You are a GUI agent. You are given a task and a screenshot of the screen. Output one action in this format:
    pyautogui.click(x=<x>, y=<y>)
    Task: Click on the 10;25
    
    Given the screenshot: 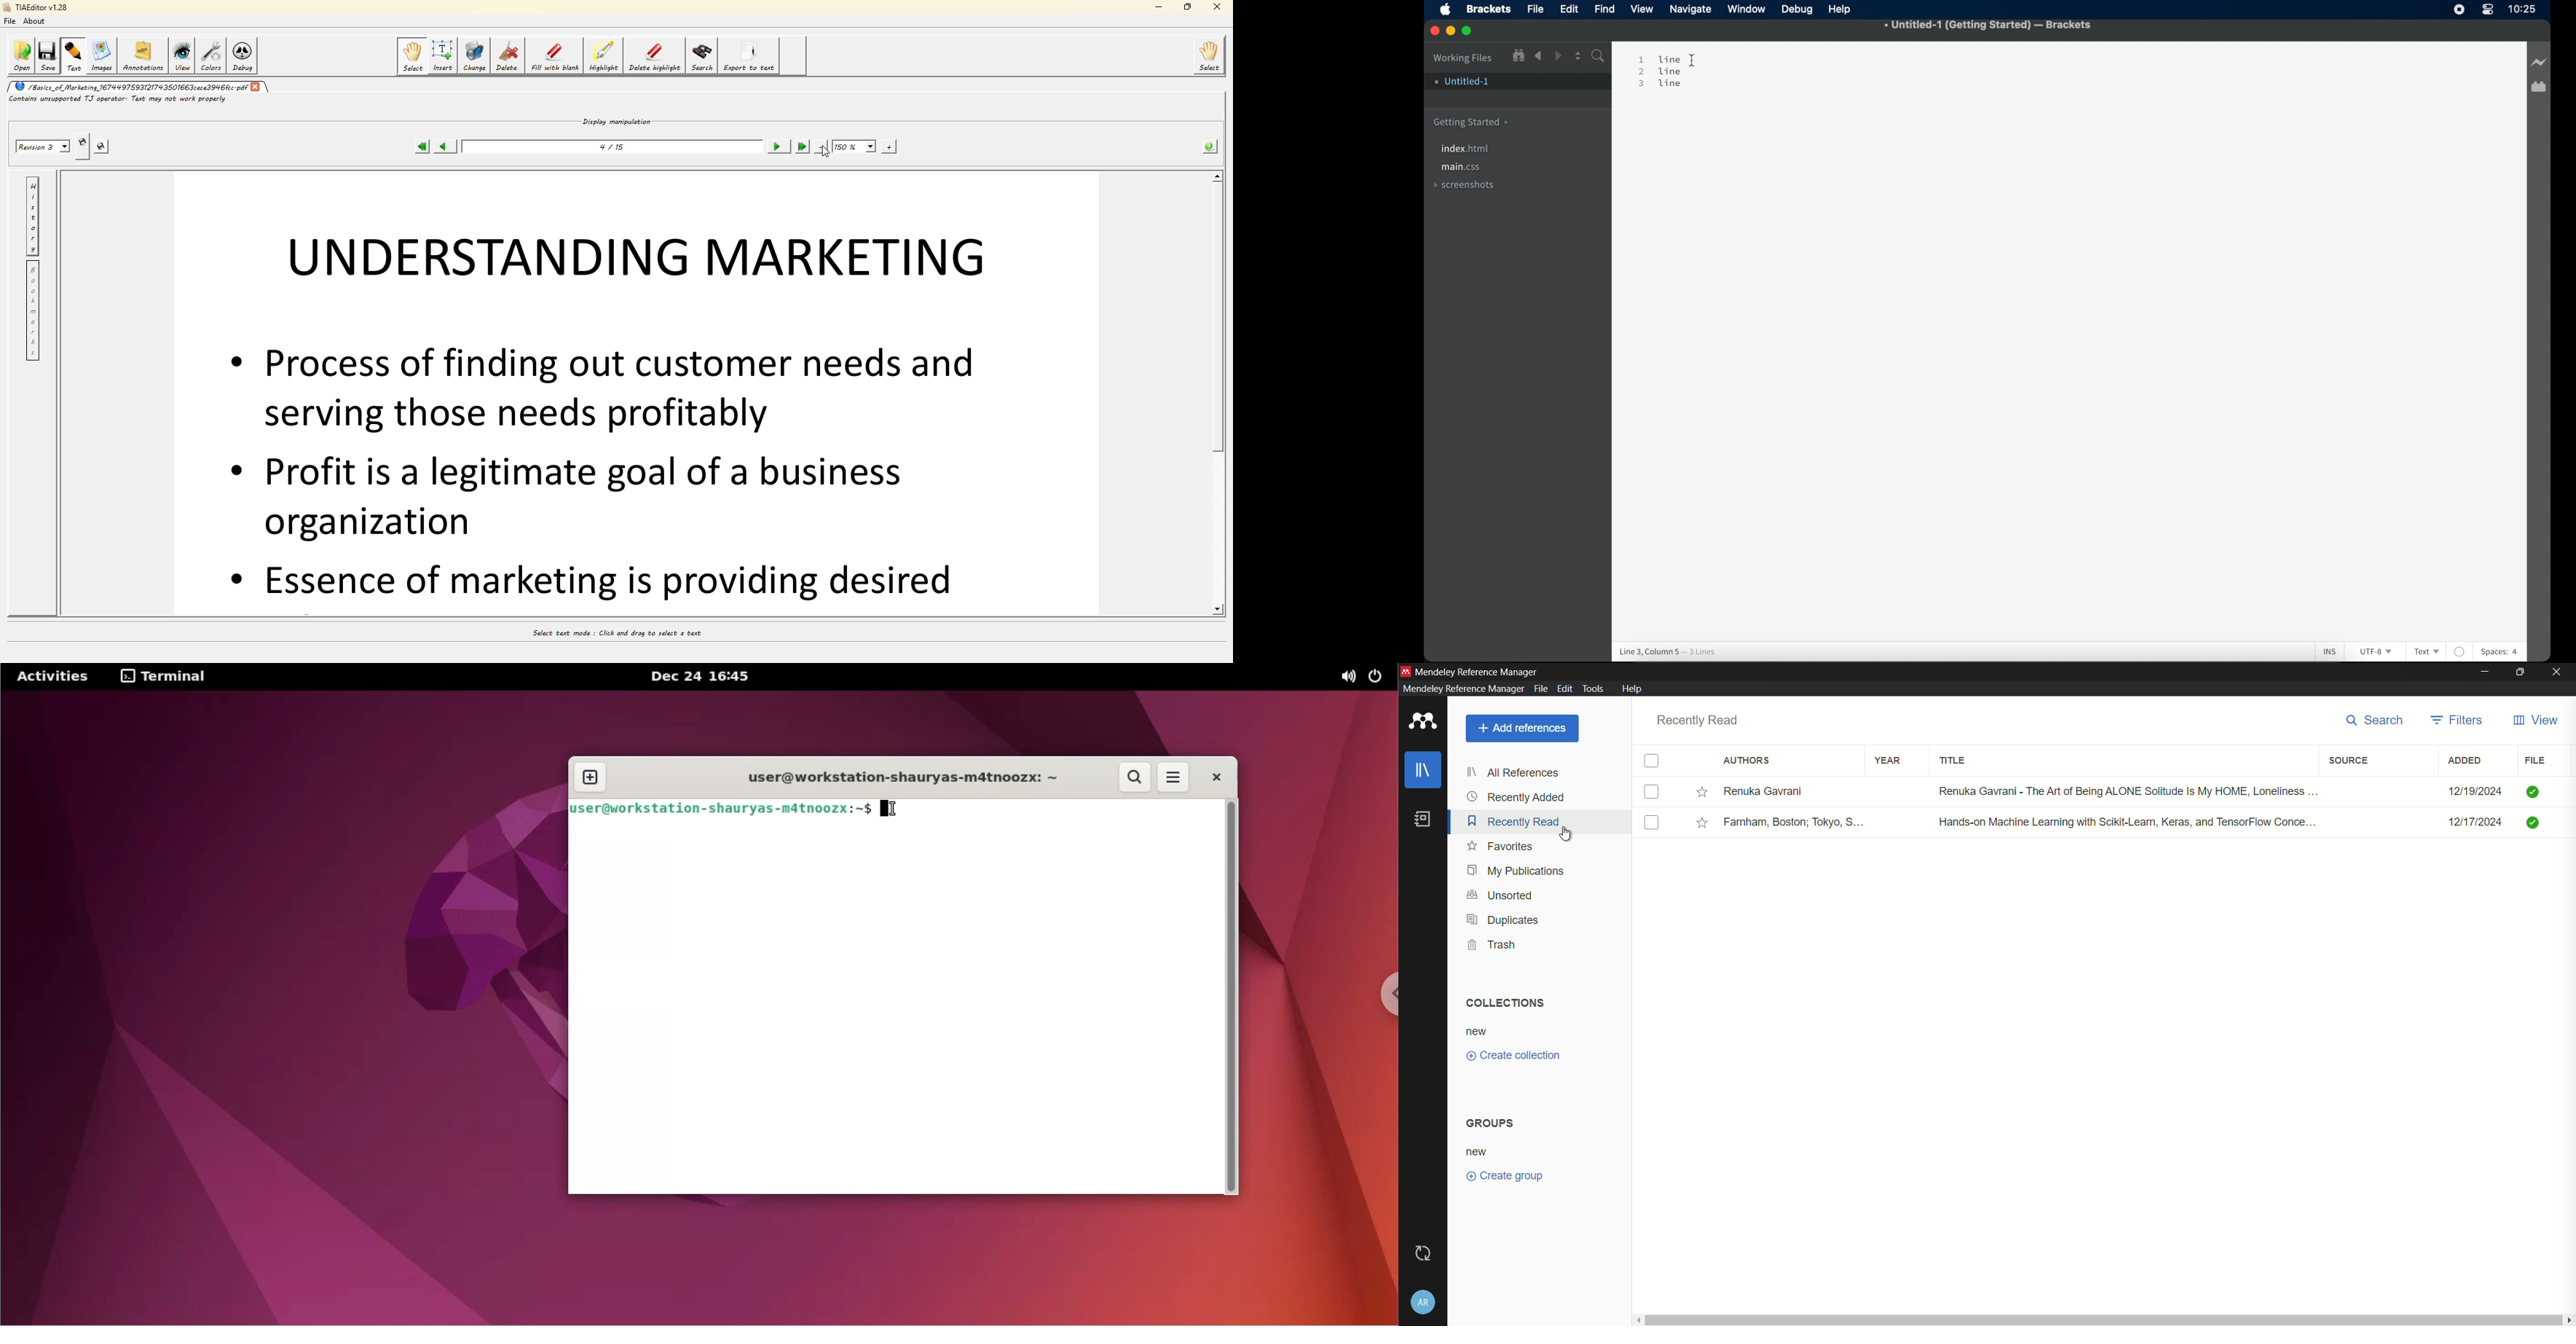 What is the action you would take?
    pyautogui.click(x=2523, y=12)
    